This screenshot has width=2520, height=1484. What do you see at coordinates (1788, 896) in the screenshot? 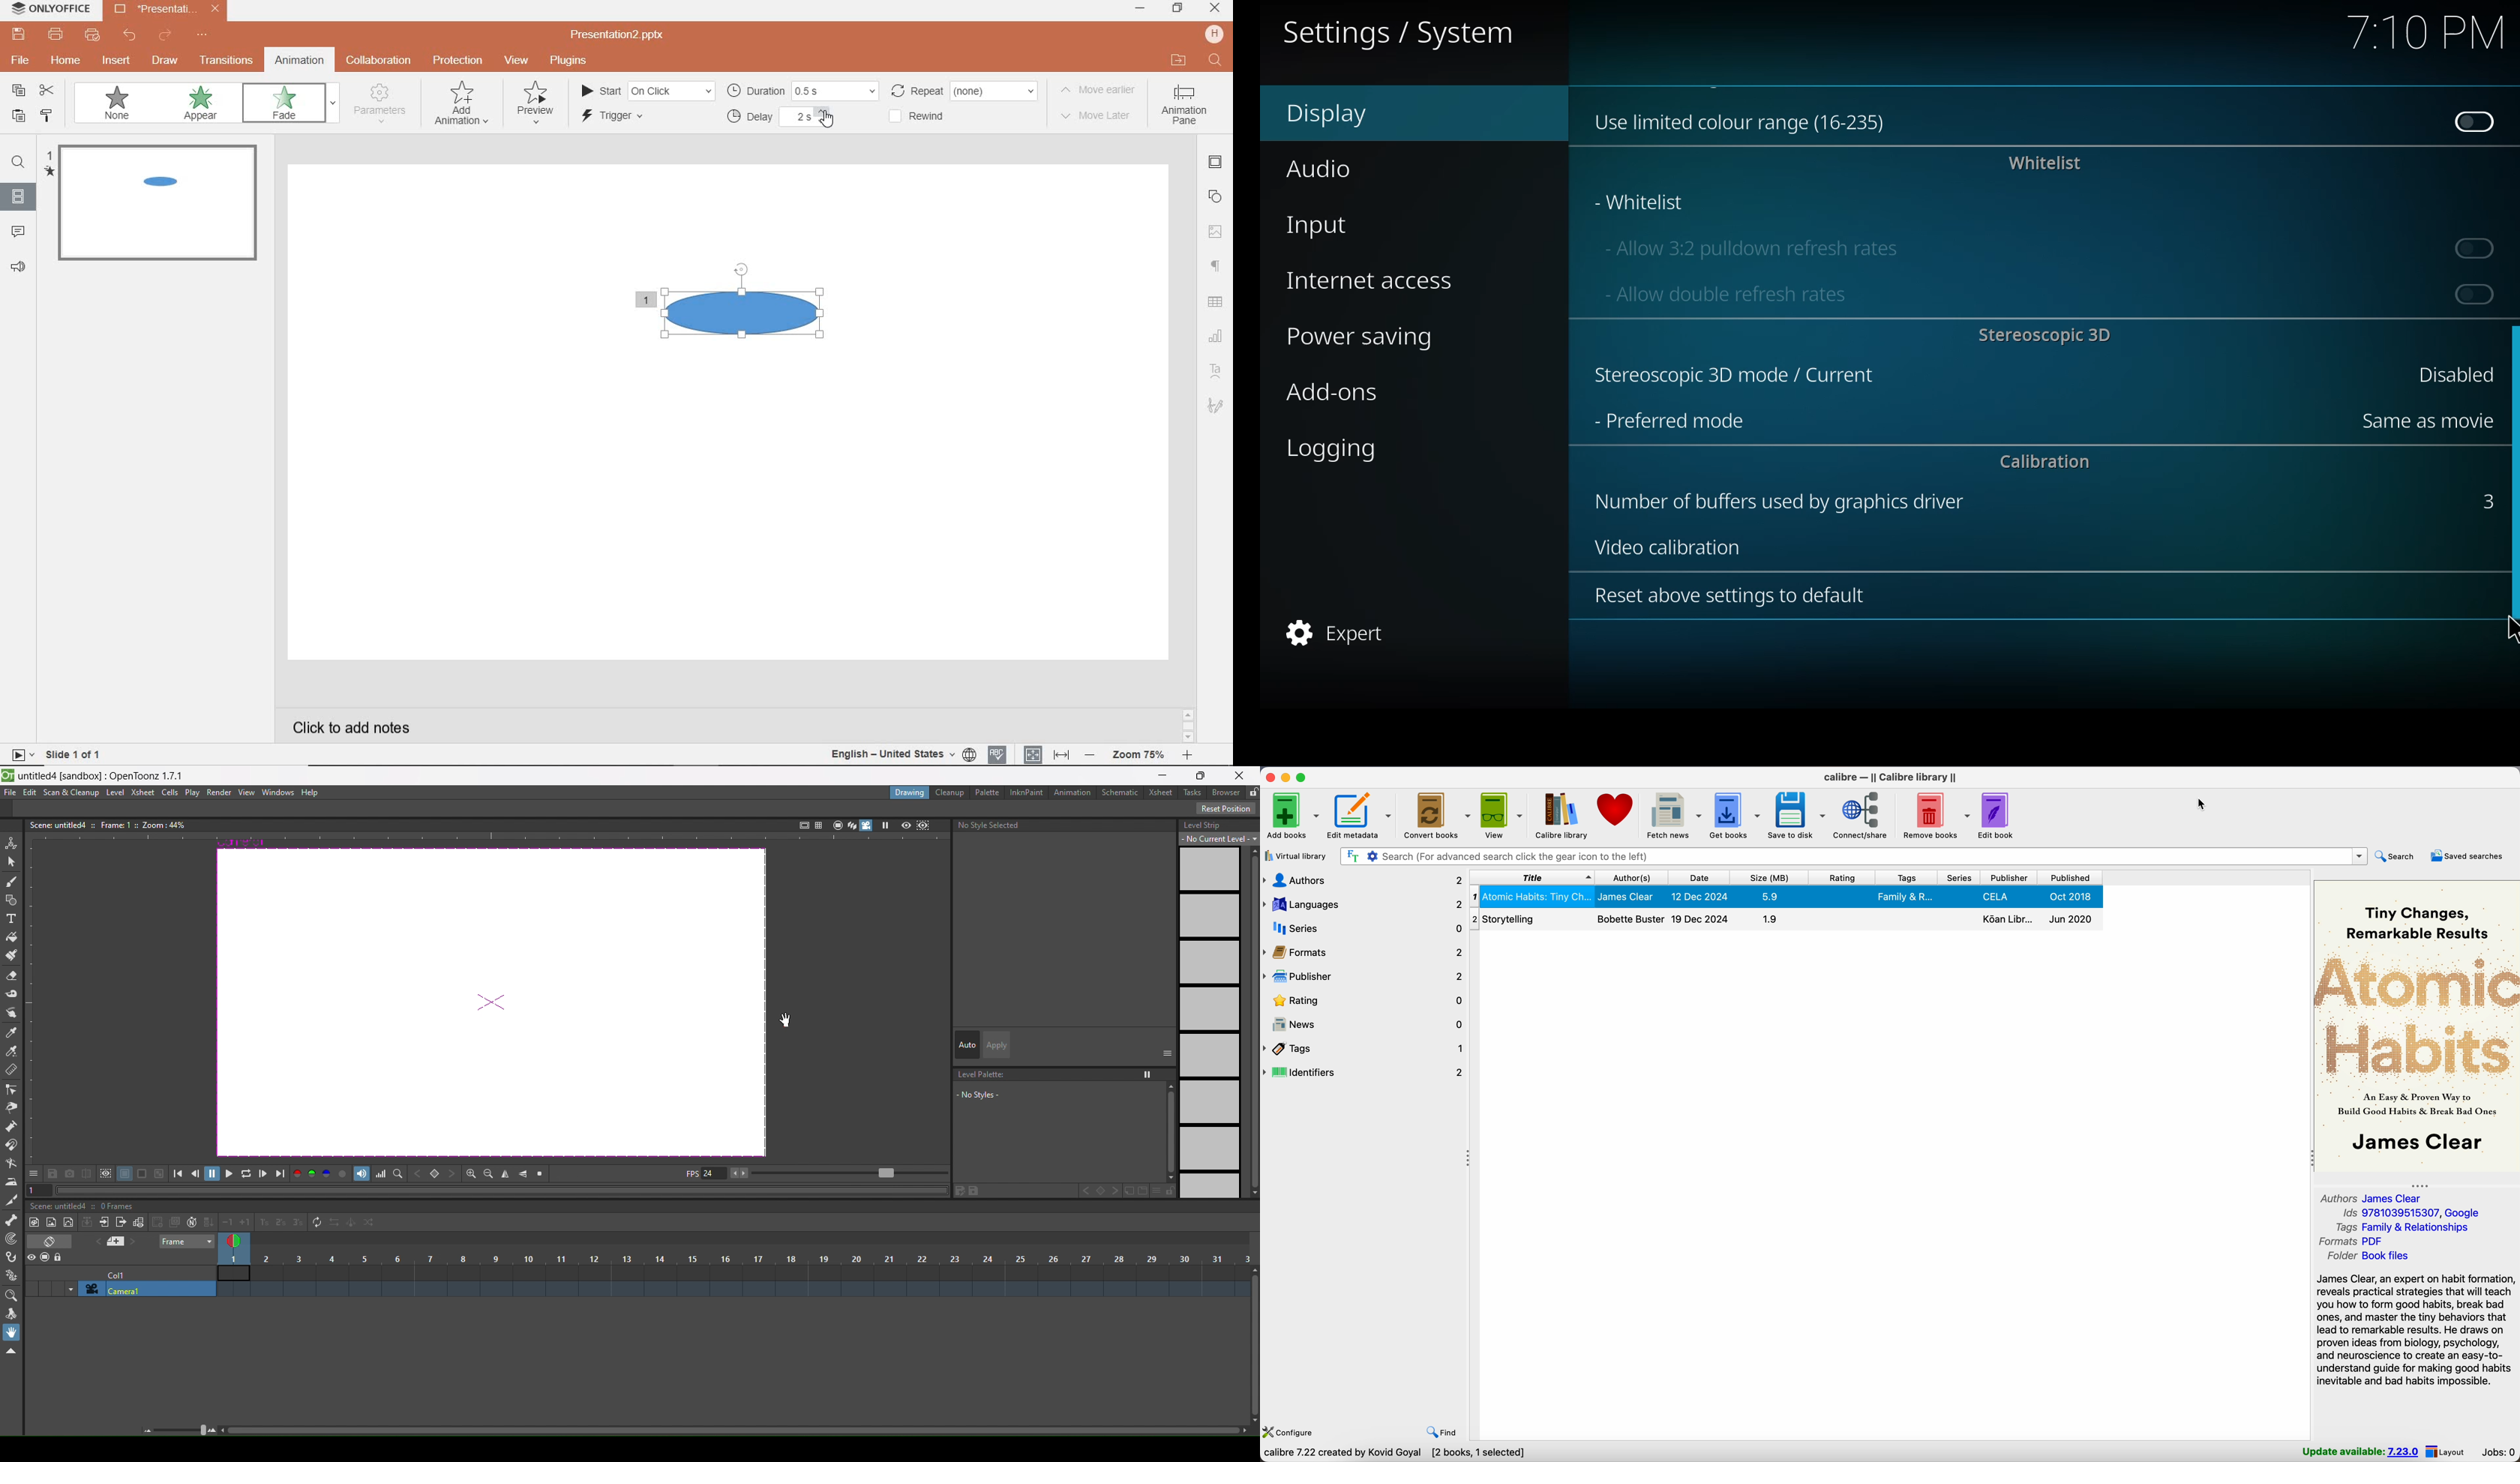
I see `Atomic Habits: Tiny Changes` at bounding box center [1788, 896].